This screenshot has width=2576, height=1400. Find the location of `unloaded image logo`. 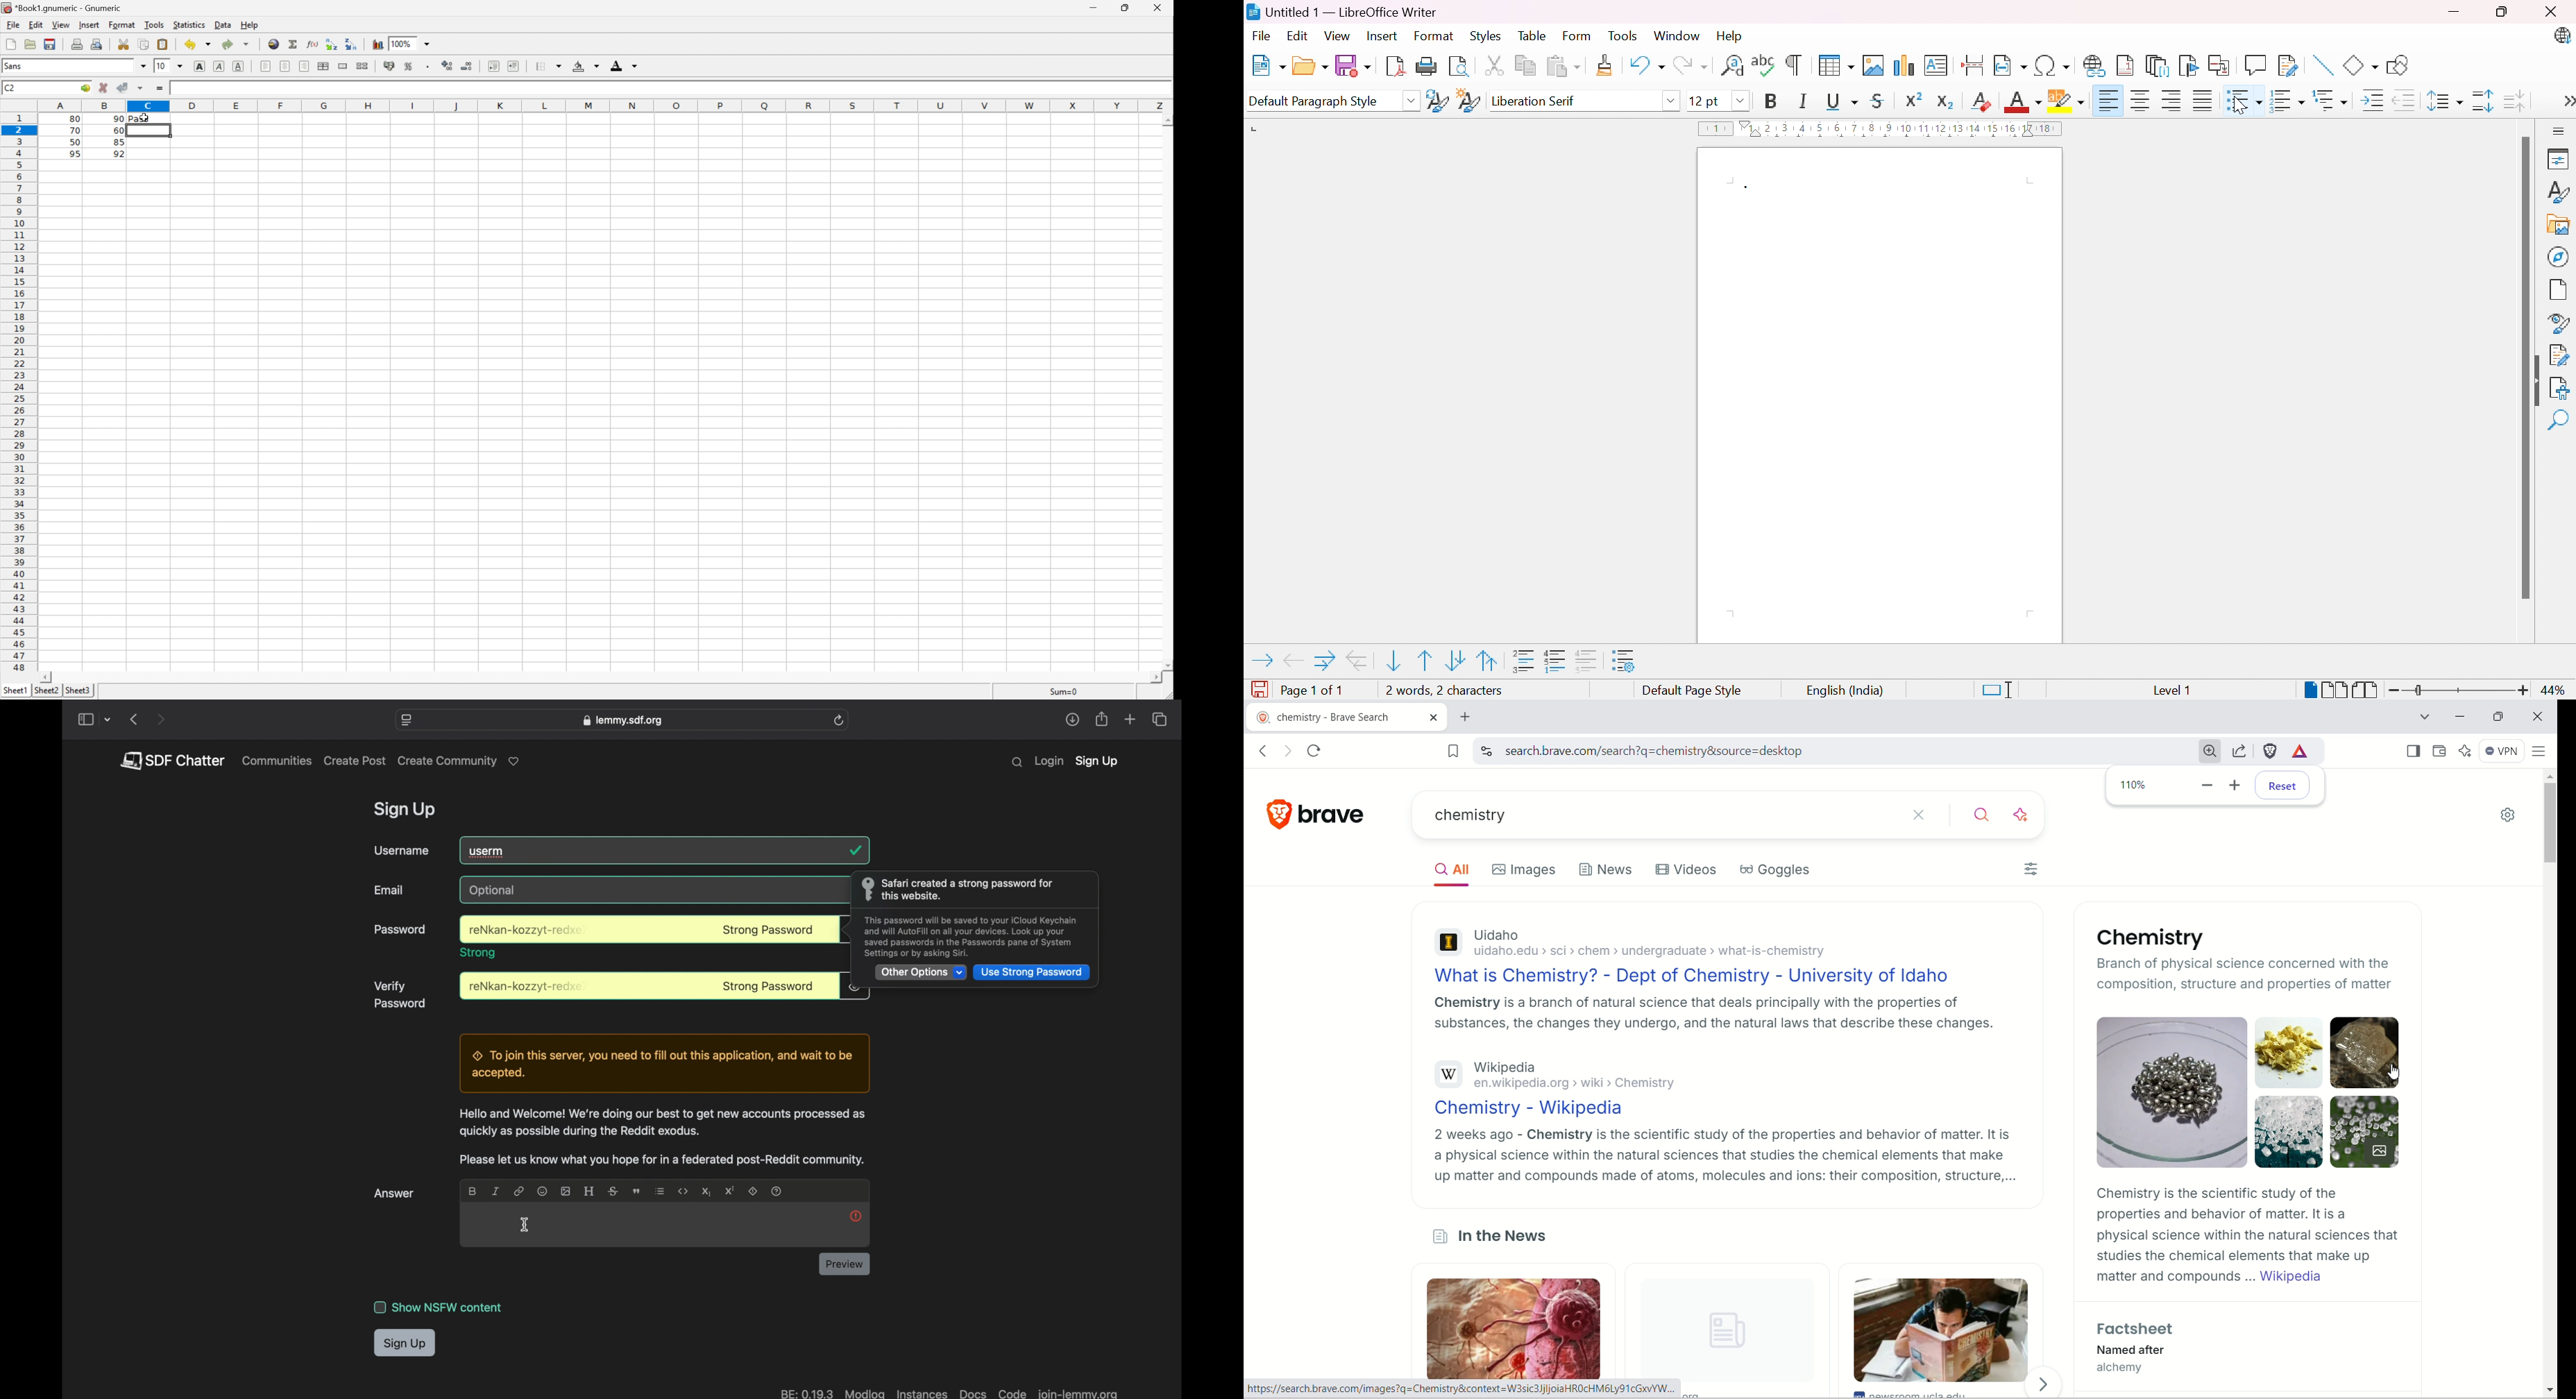

unloaded image logo is located at coordinates (1727, 1329).